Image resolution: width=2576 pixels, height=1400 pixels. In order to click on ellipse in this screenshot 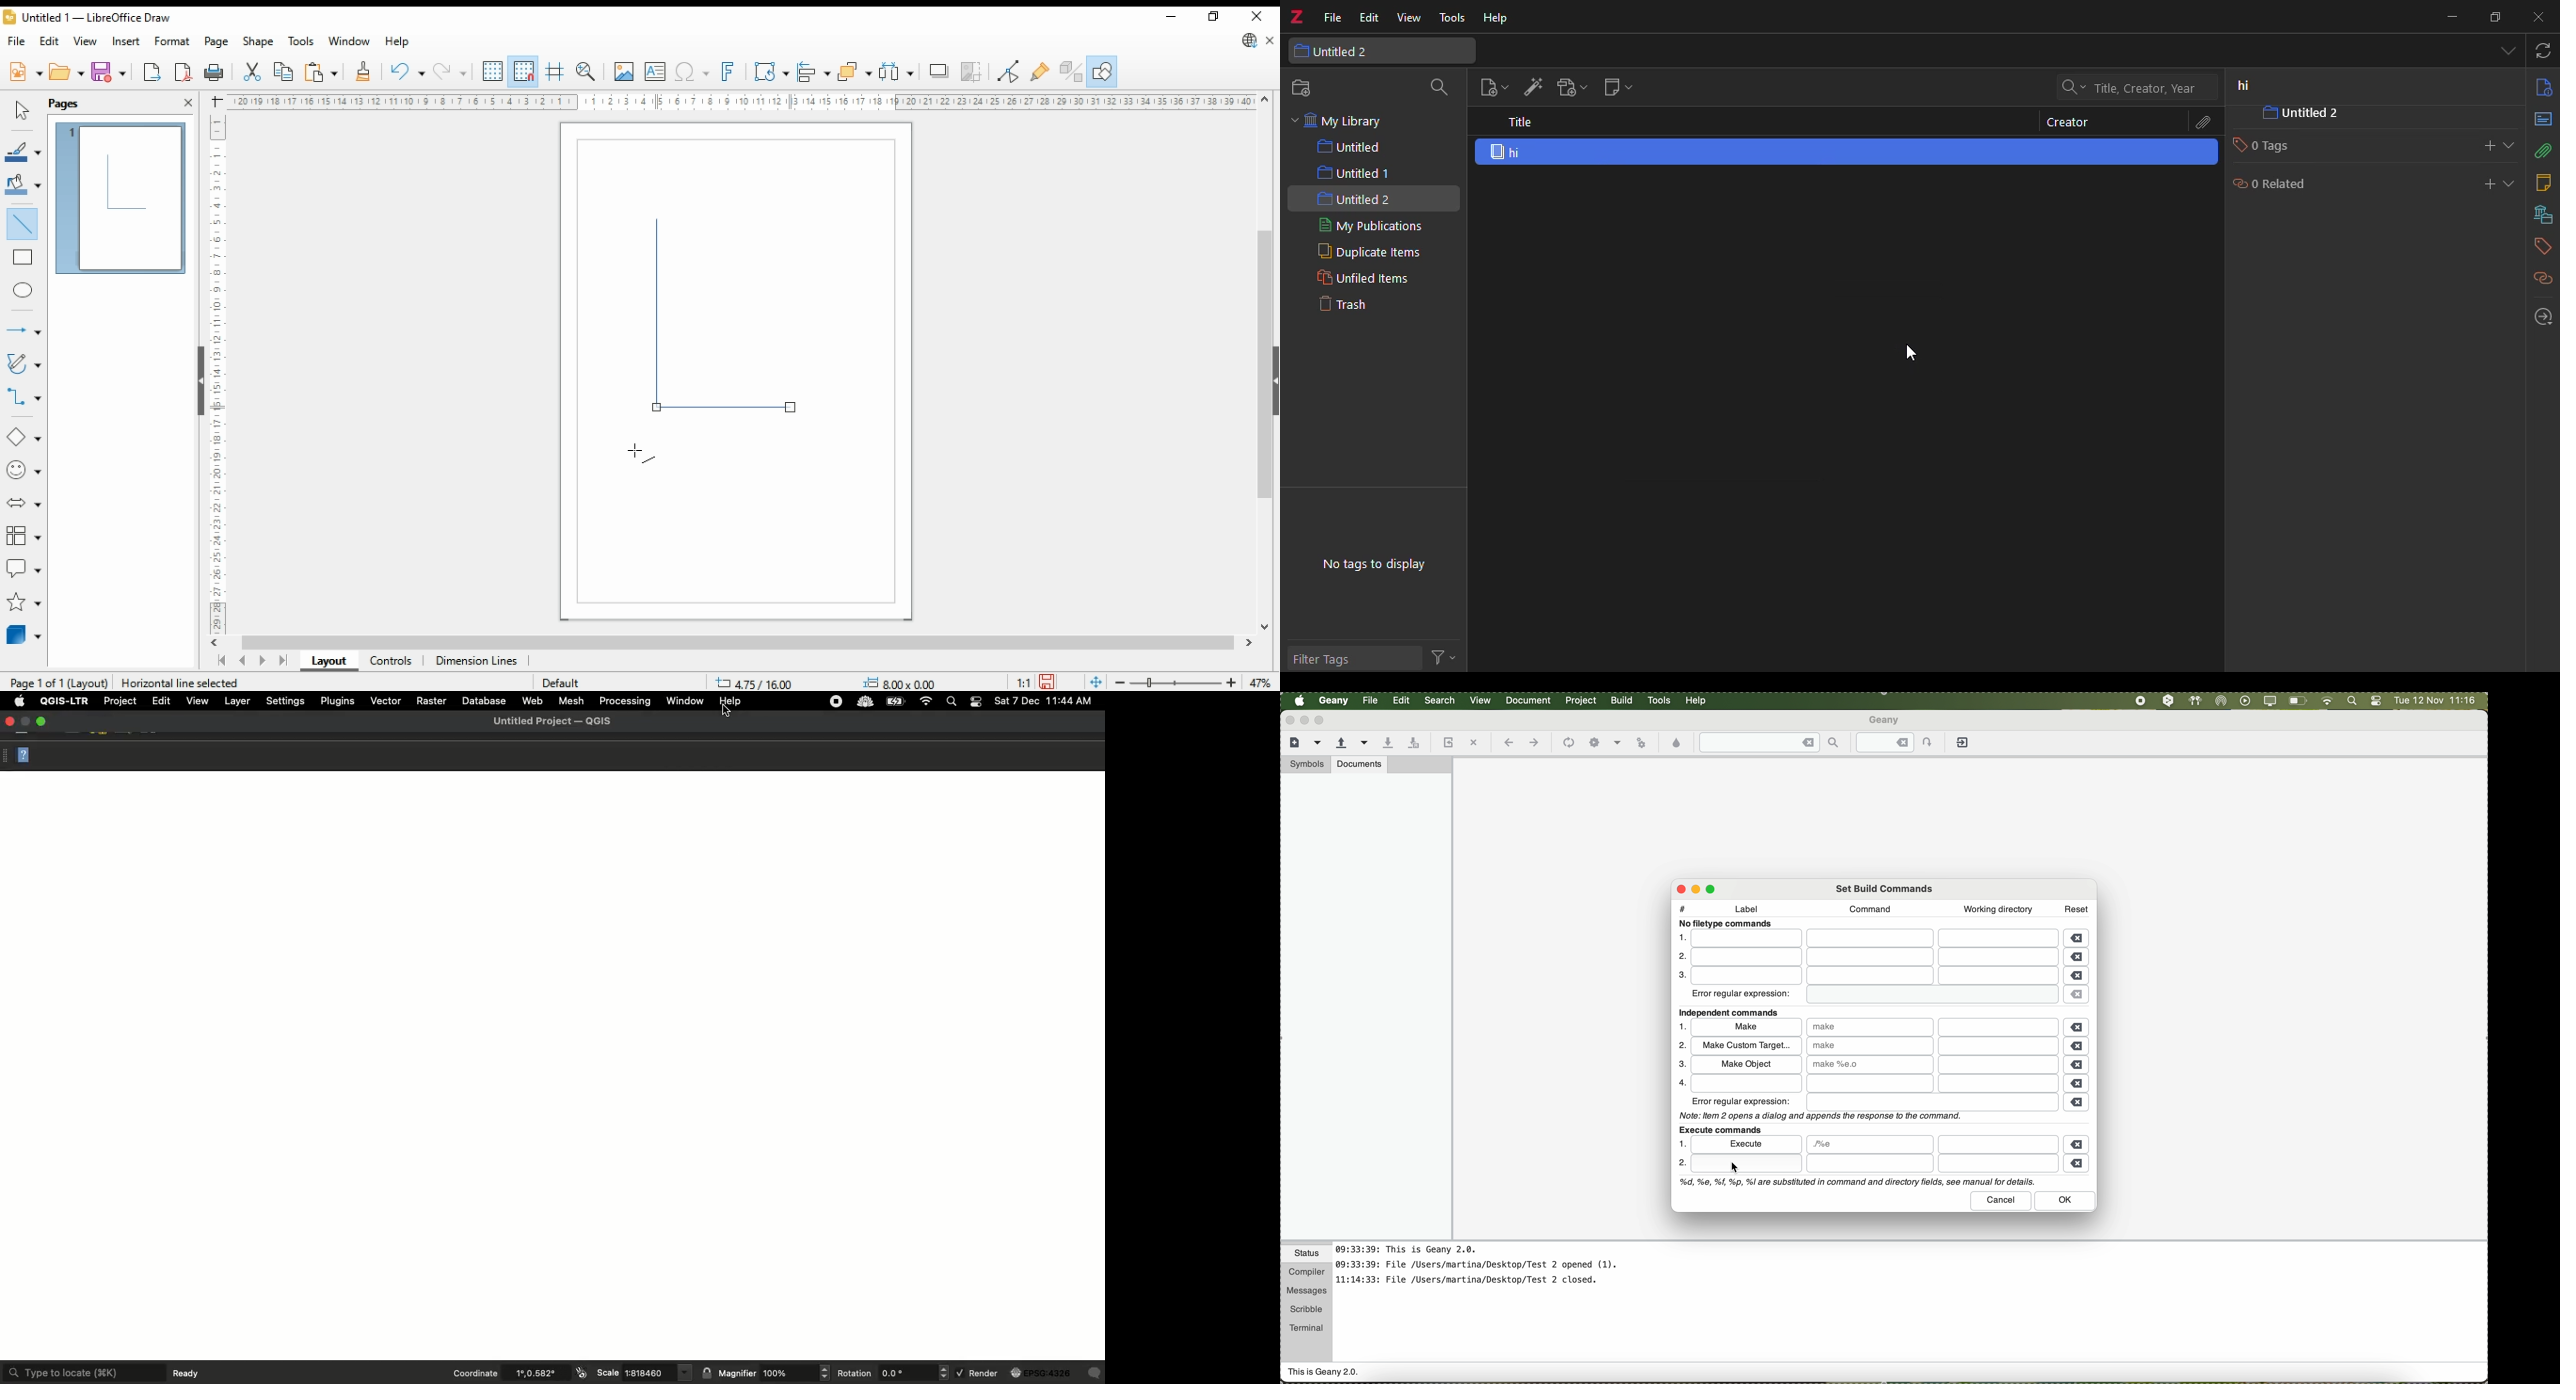, I will do `click(25, 290)`.